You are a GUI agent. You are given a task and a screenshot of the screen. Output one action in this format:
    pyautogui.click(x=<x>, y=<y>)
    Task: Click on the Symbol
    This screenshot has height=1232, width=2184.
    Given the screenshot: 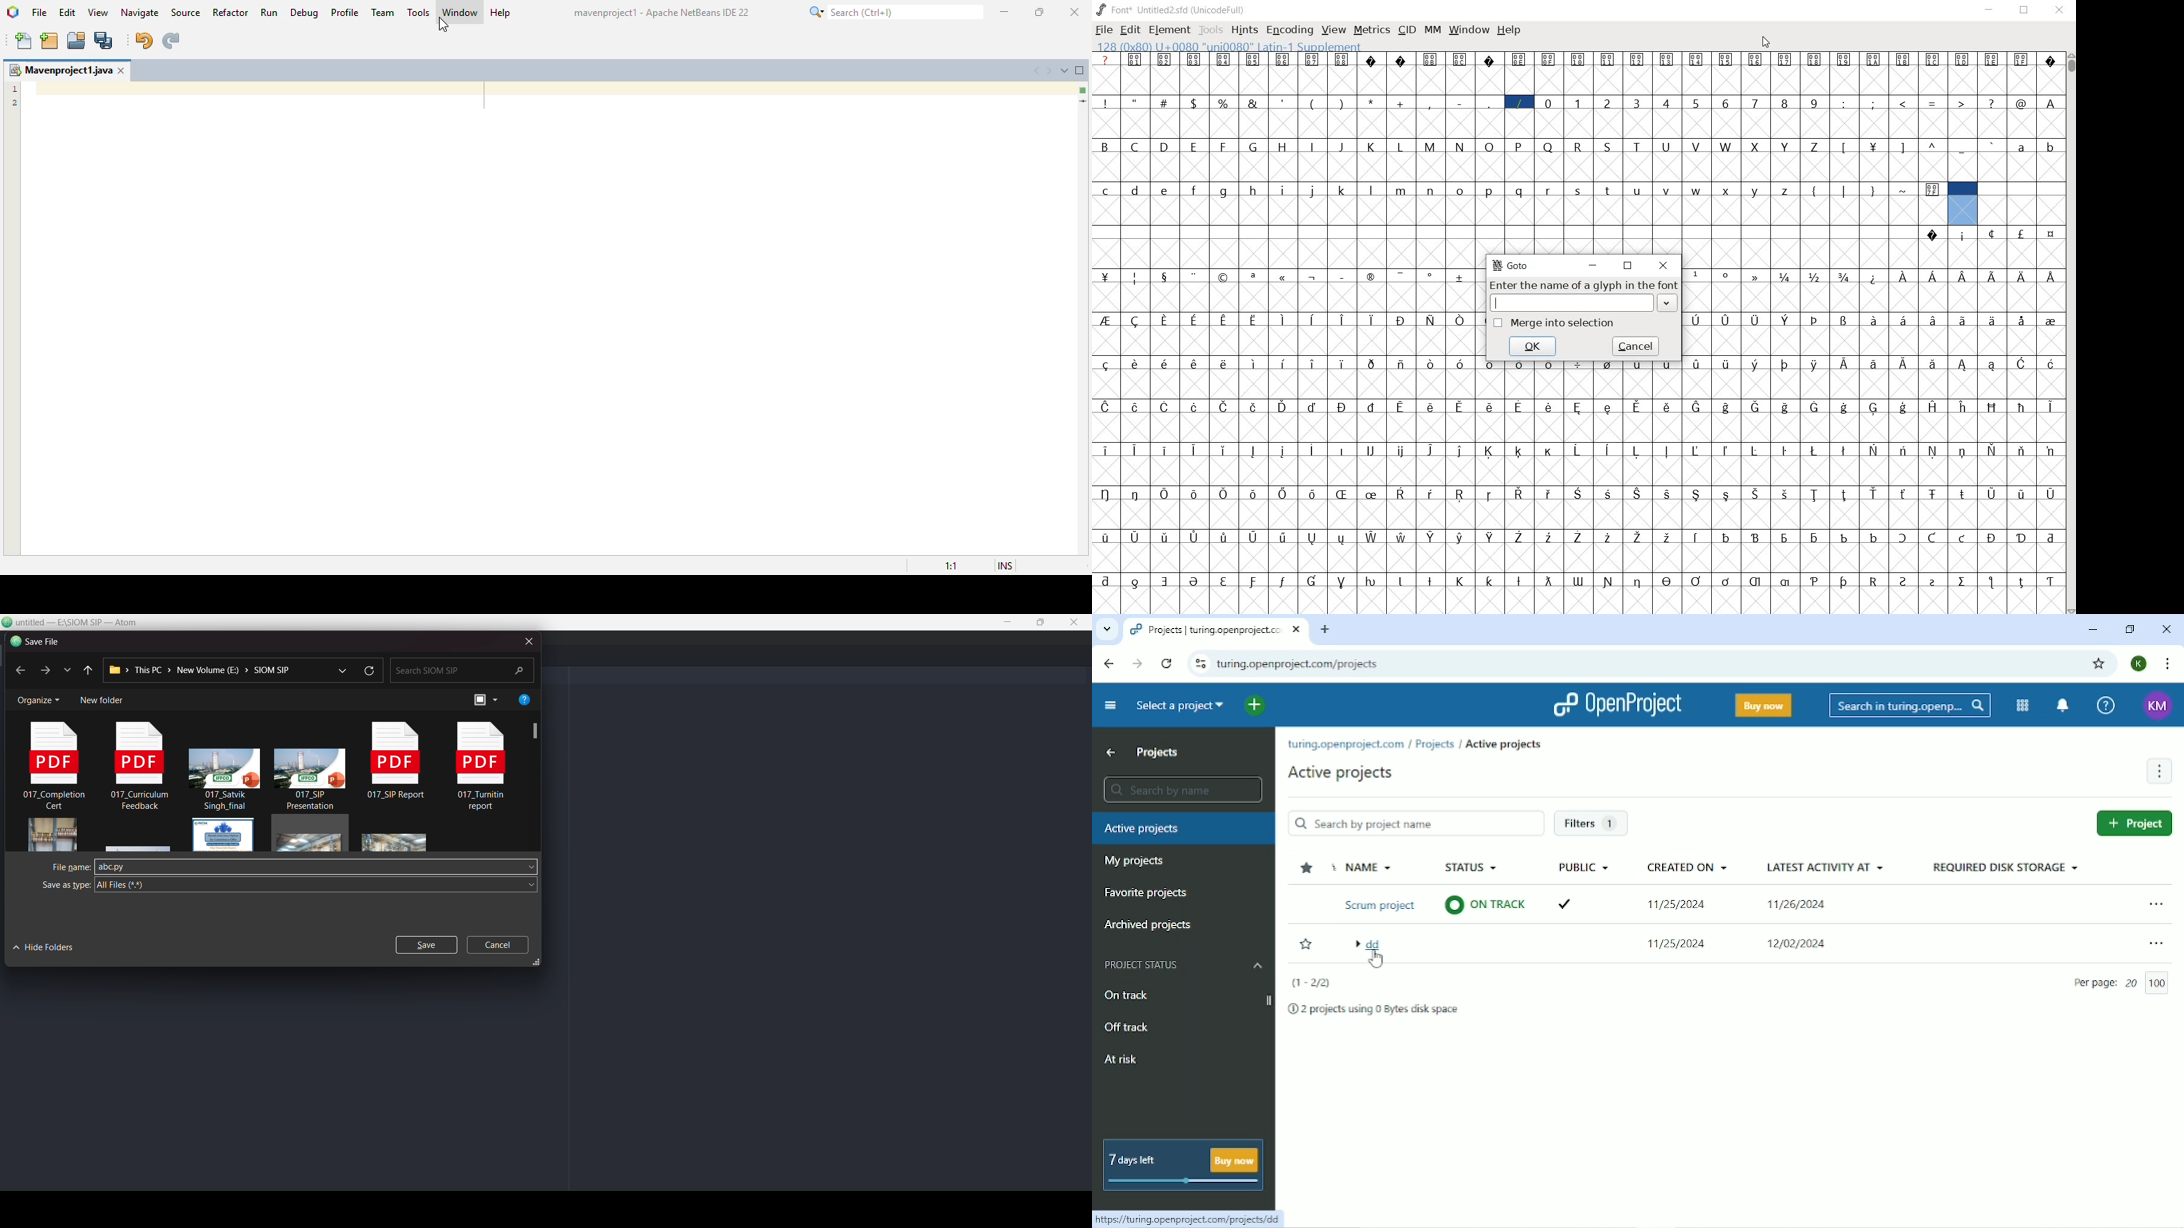 What is the action you would take?
    pyautogui.click(x=1992, y=582)
    